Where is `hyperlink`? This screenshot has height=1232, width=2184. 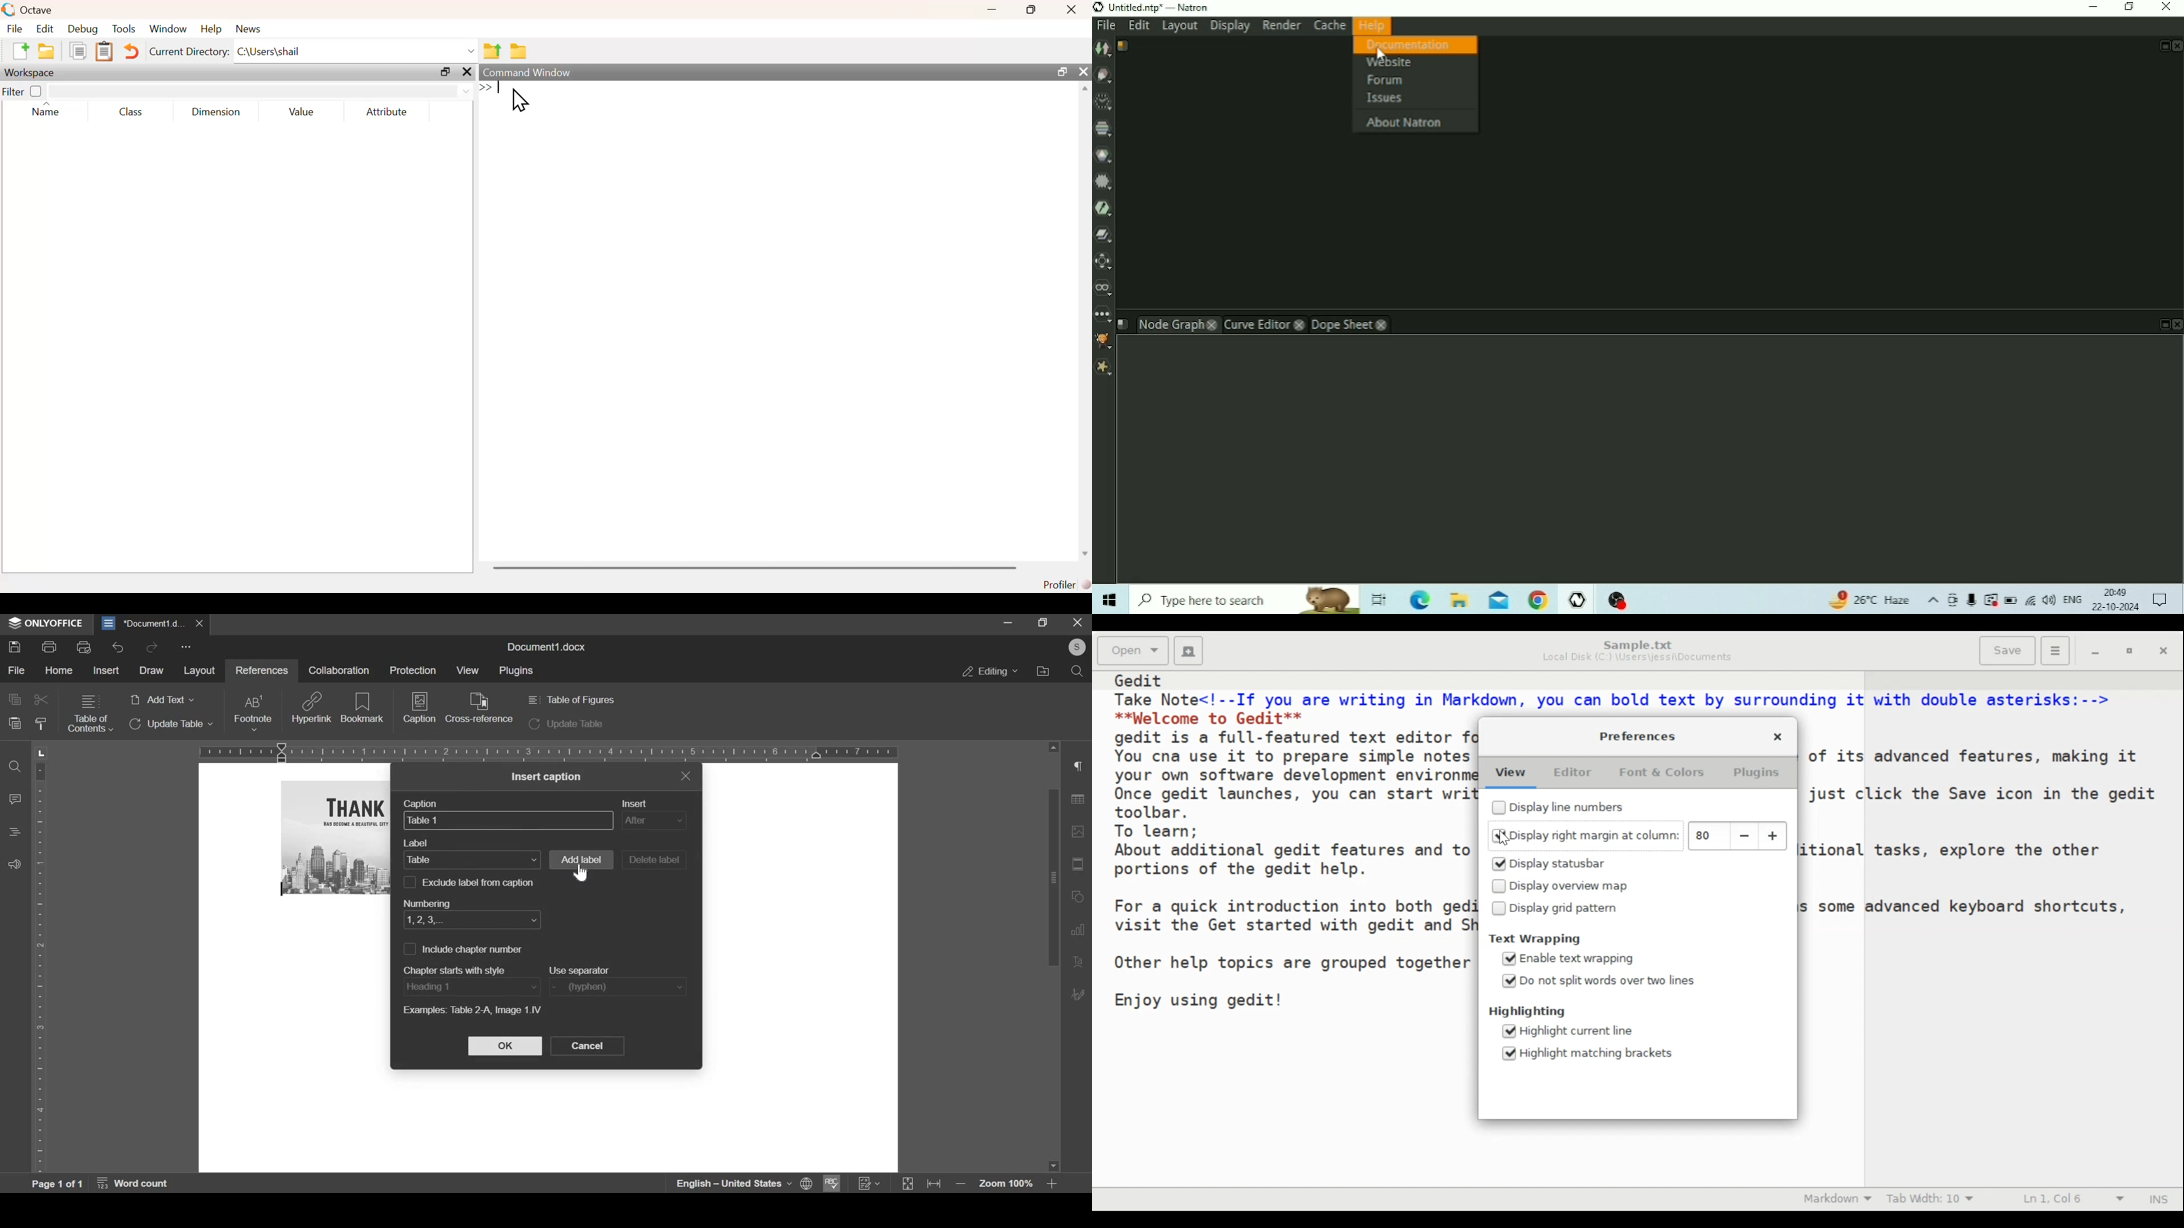 hyperlink is located at coordinates (312, 707).